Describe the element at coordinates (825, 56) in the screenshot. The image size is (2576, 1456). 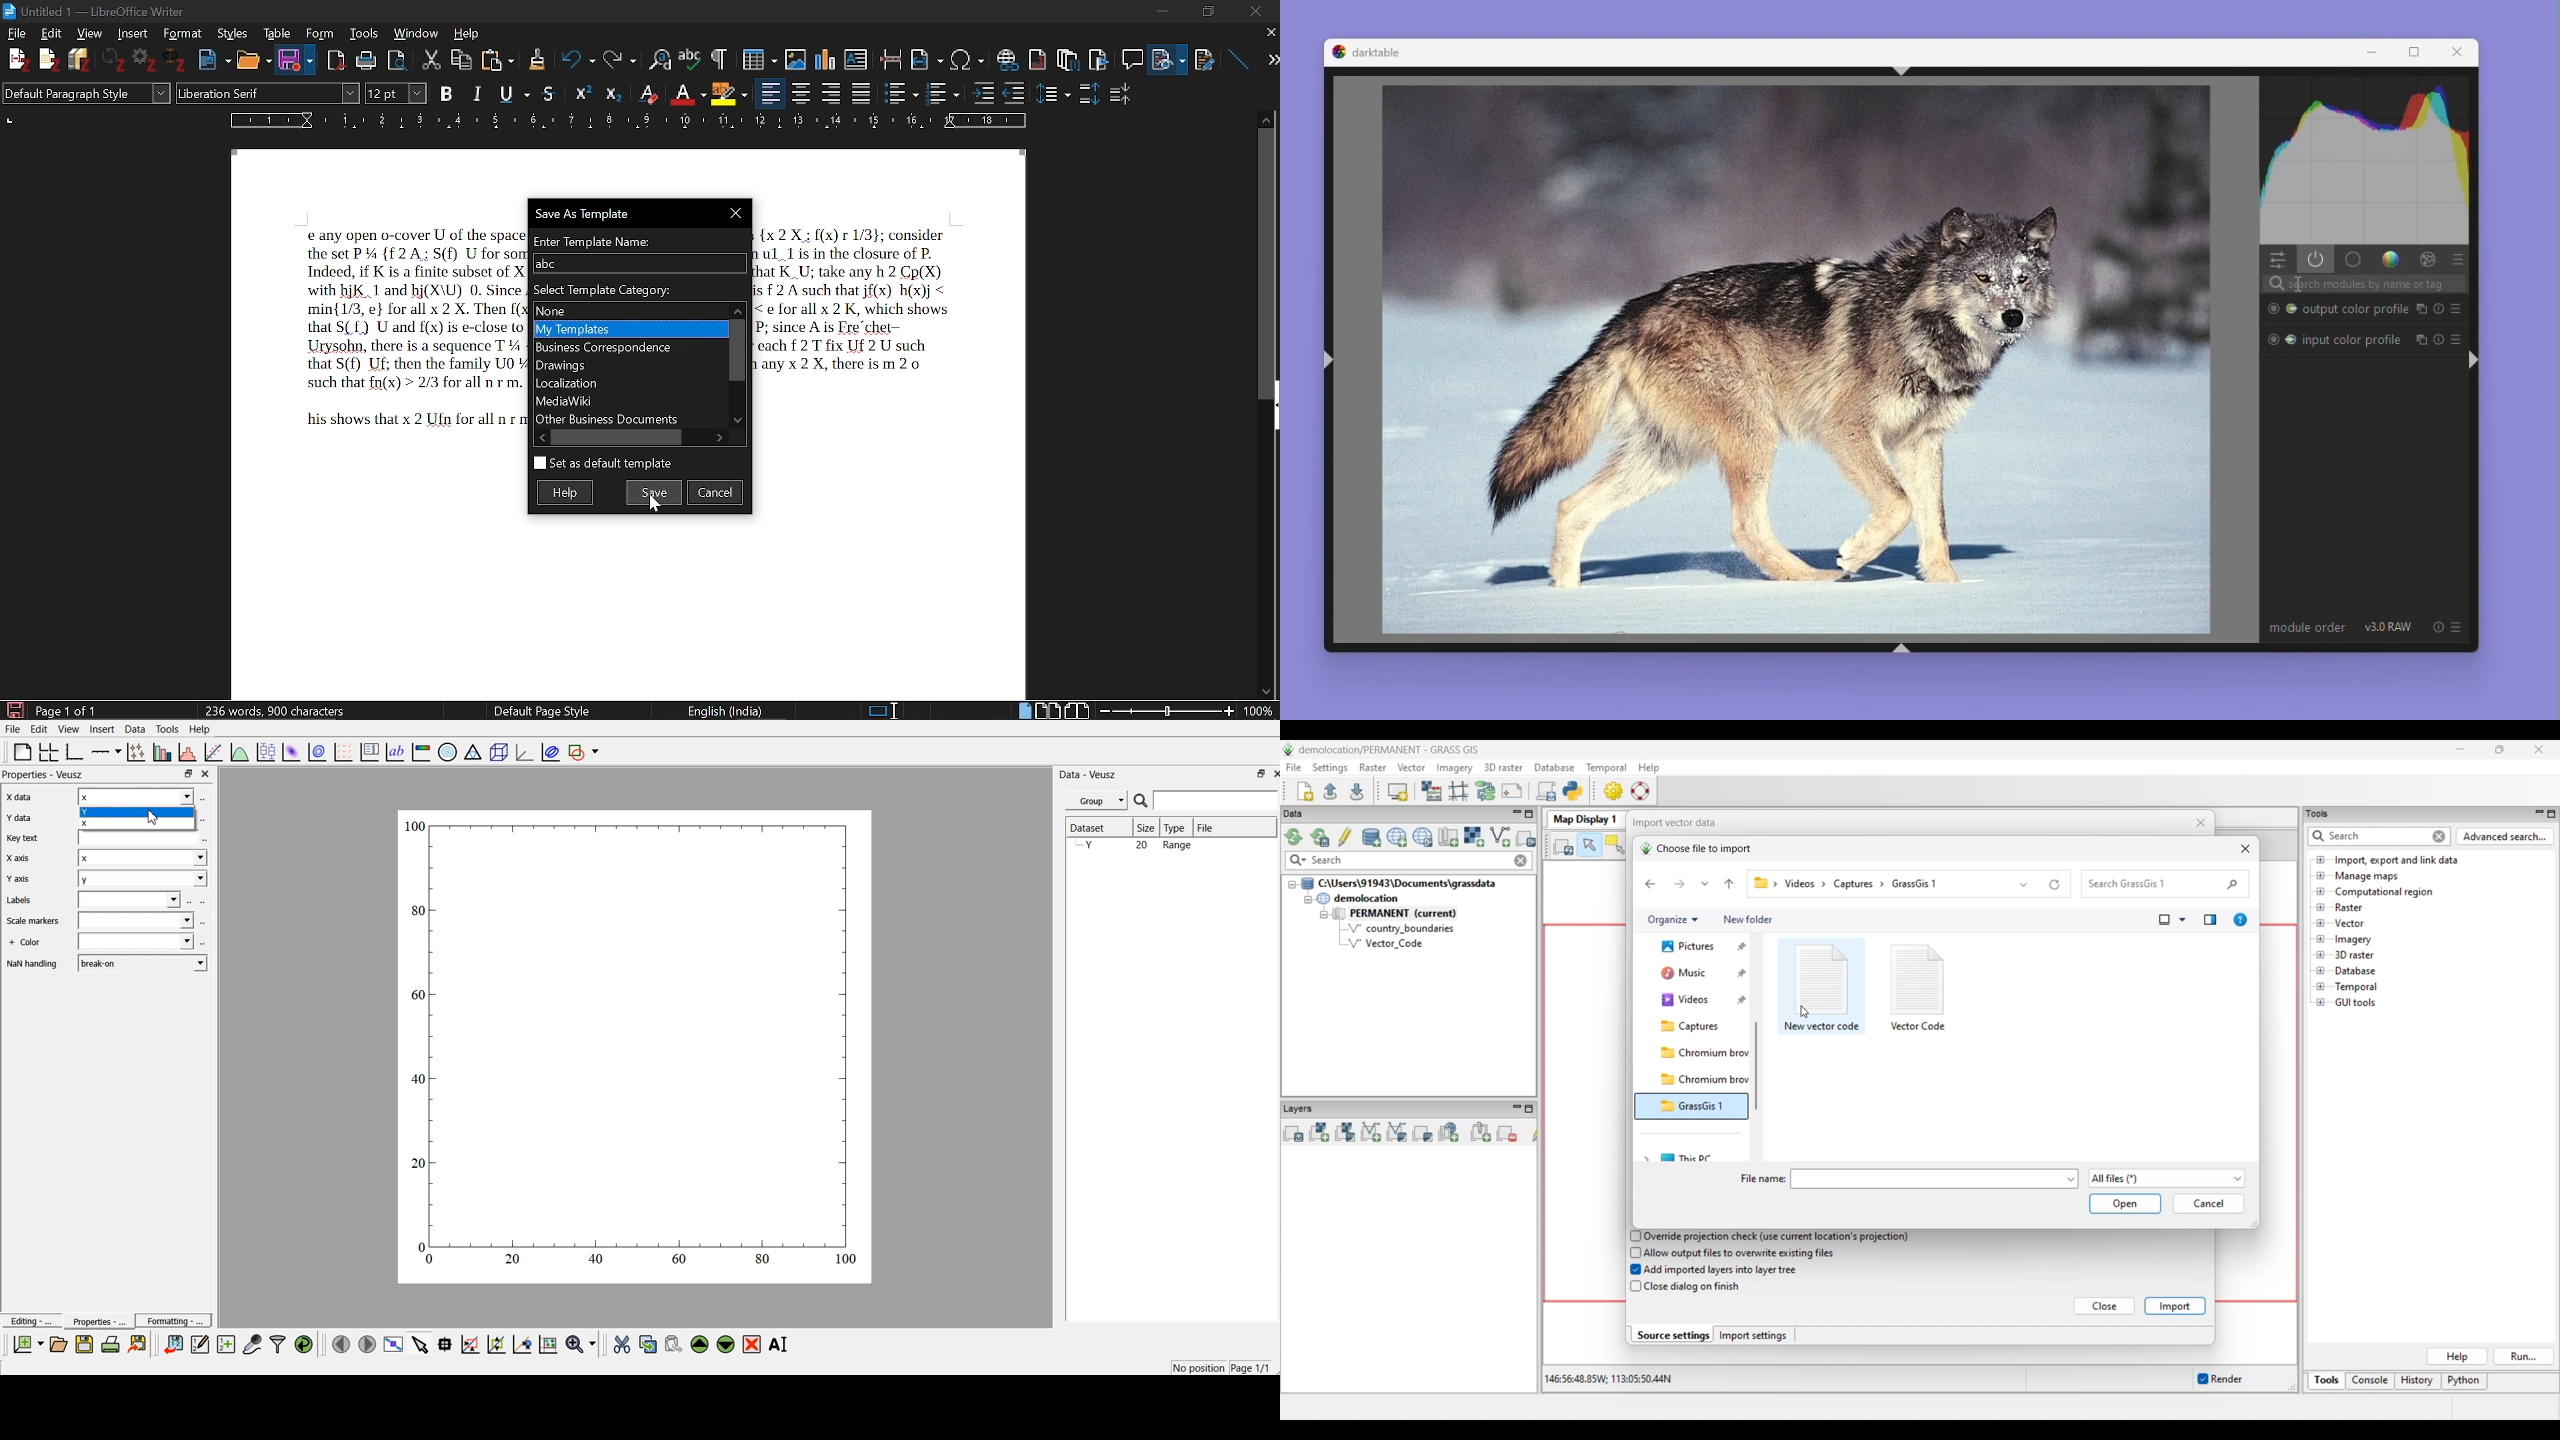
I see `Insert diagram` at that location.